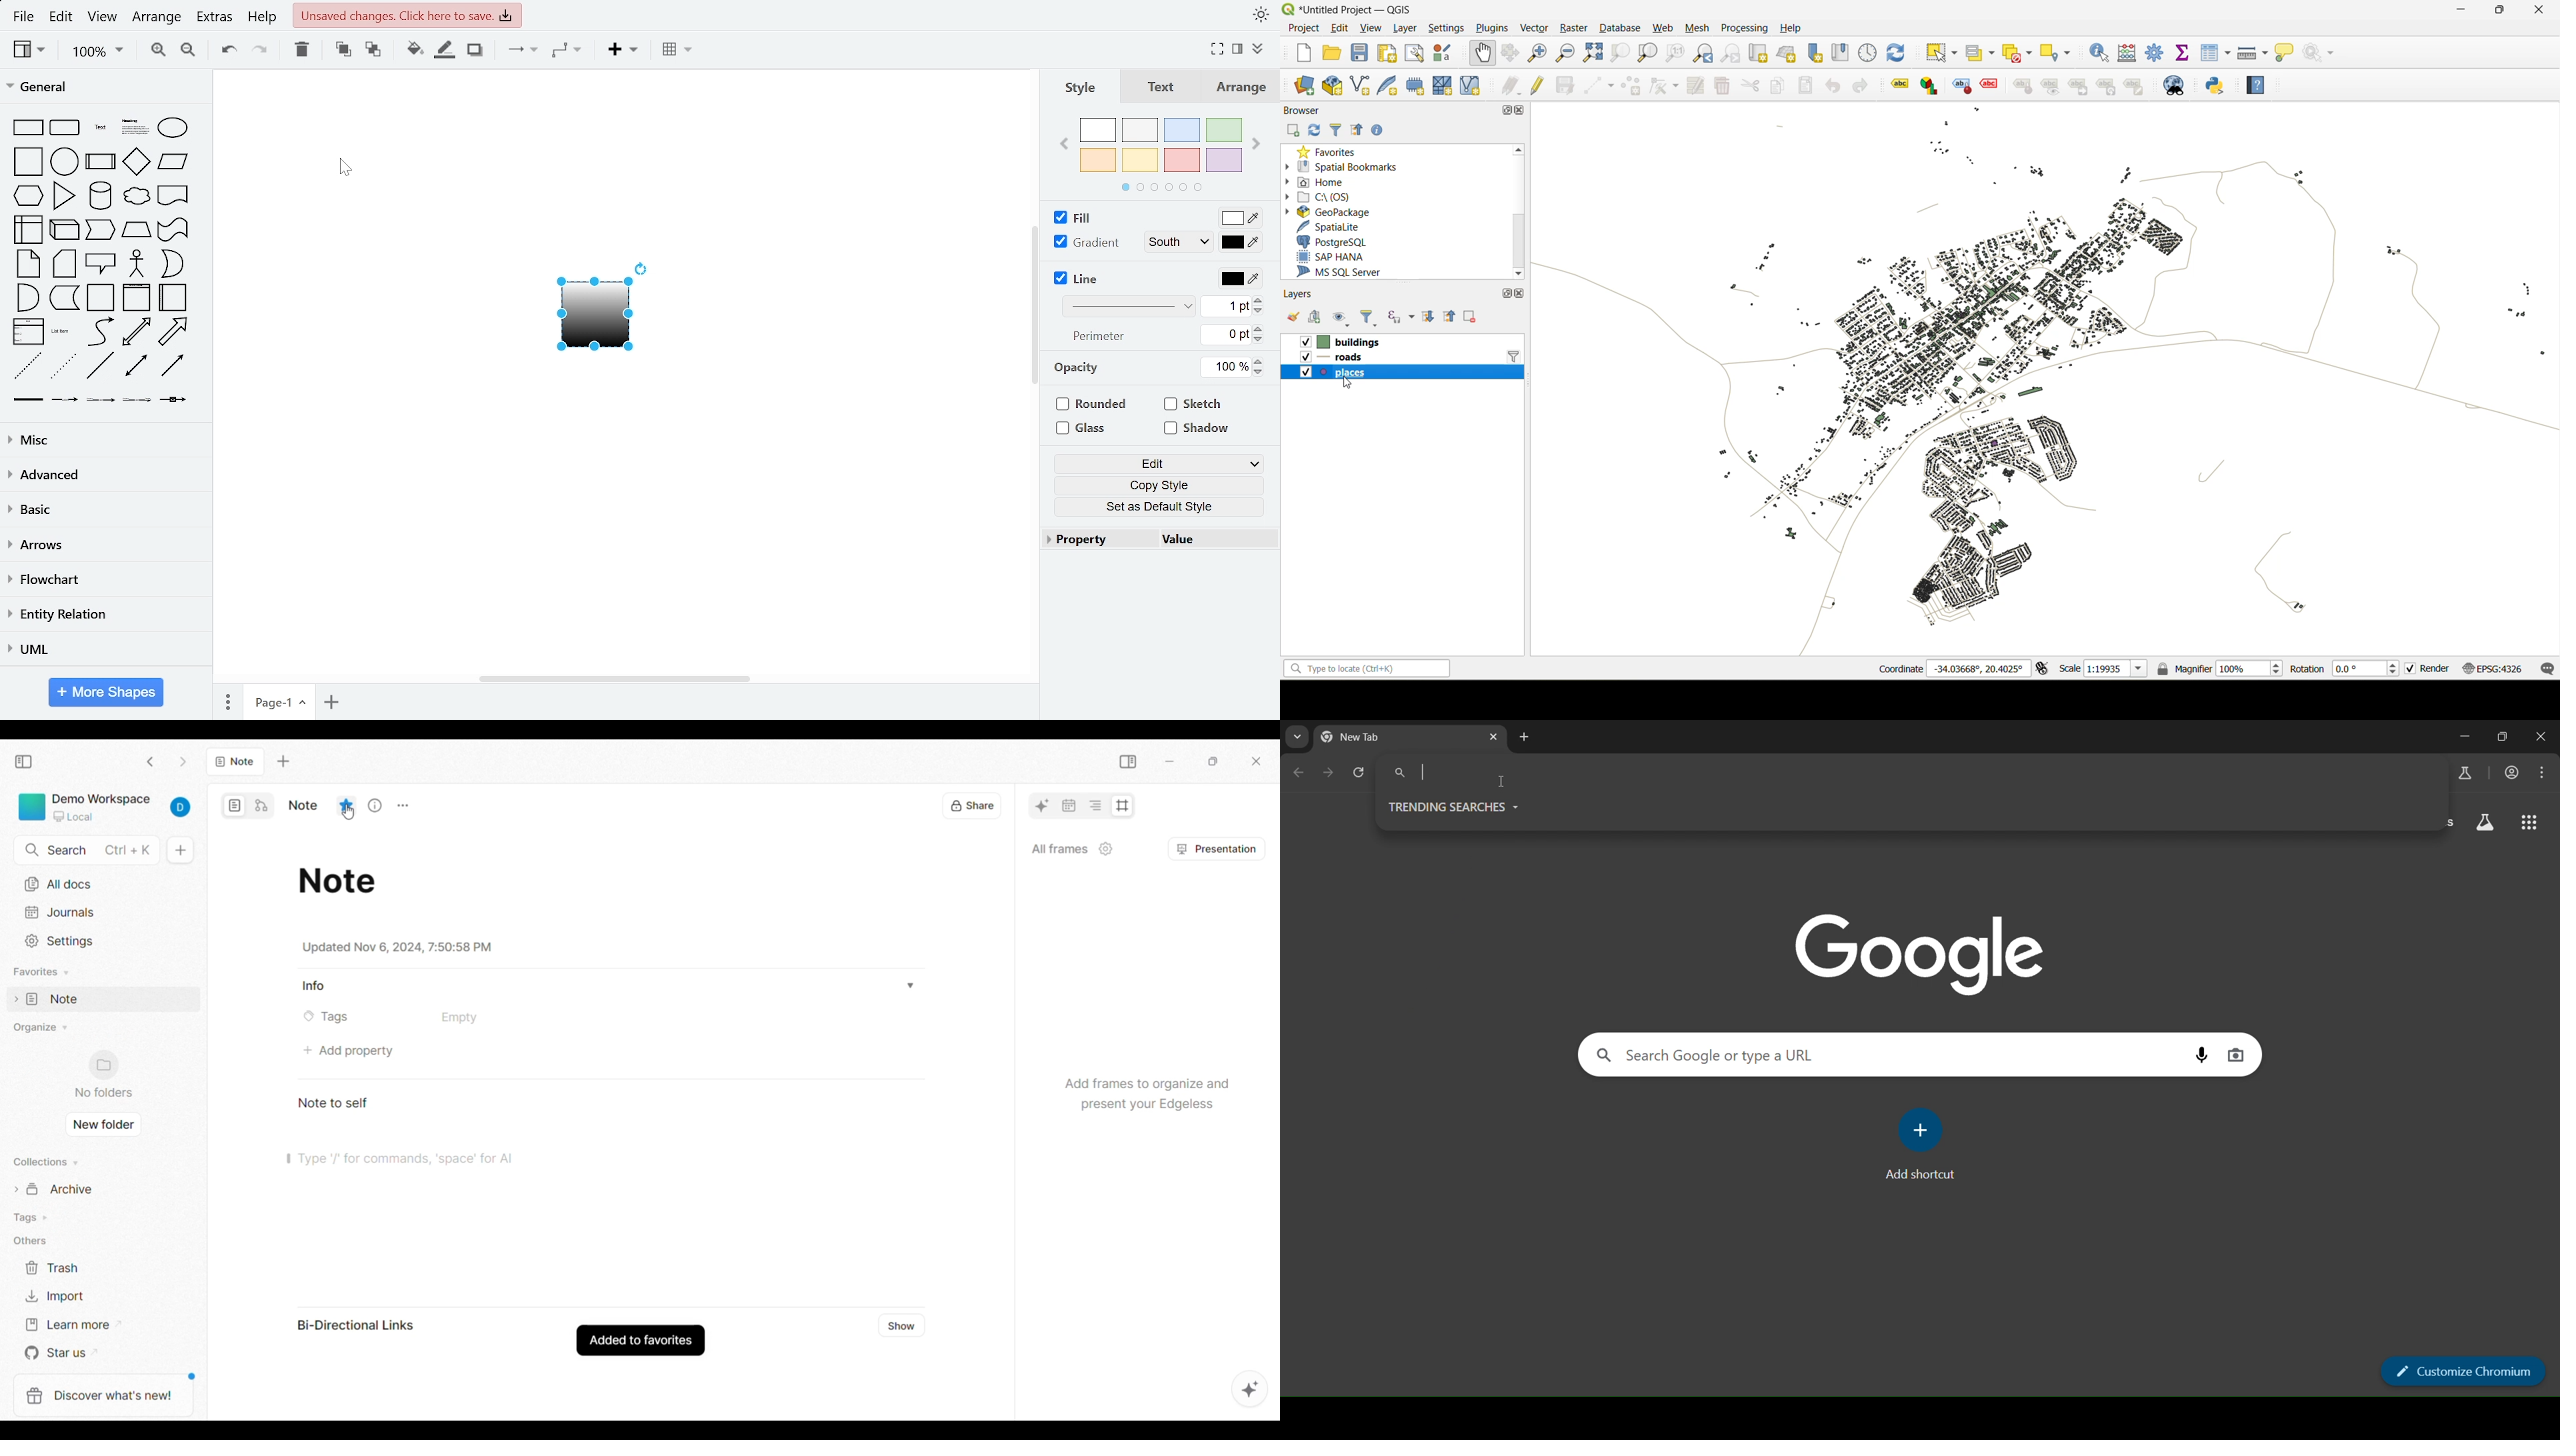  What do you see at coordinates (1163, 90) in the screenshot?
I see `text` at bounding box center [1163, 90].